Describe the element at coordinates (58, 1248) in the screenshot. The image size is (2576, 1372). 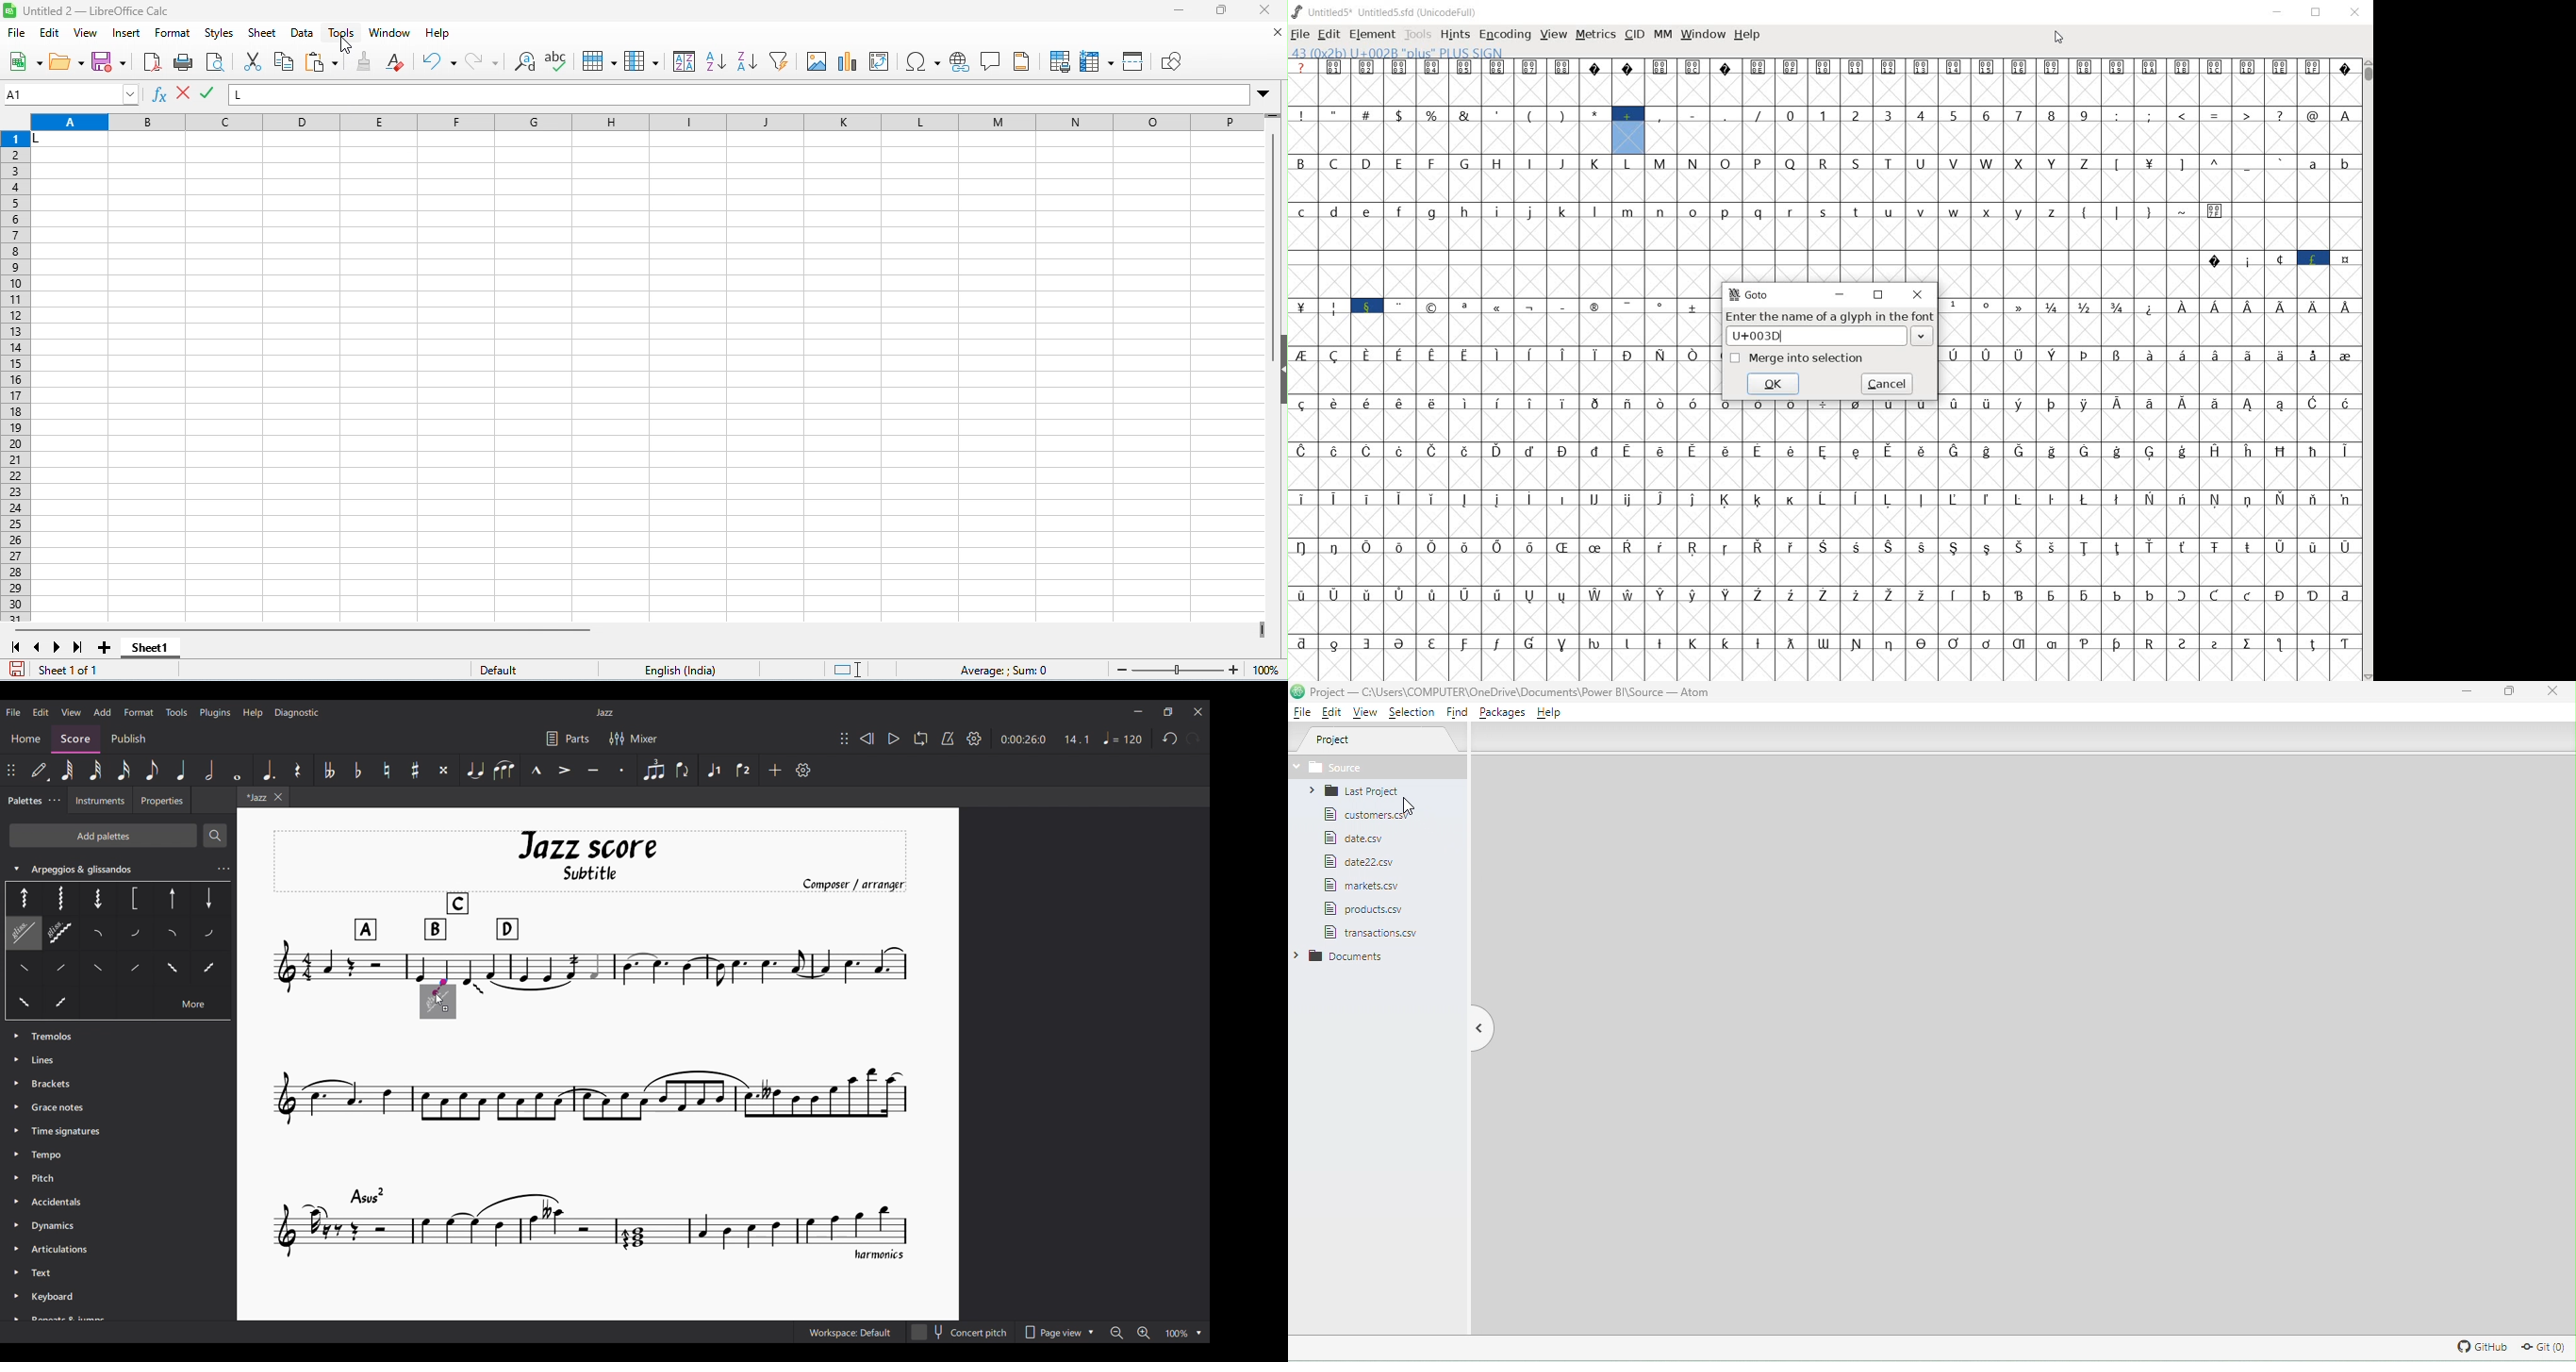
I see `Articulations` at that location.